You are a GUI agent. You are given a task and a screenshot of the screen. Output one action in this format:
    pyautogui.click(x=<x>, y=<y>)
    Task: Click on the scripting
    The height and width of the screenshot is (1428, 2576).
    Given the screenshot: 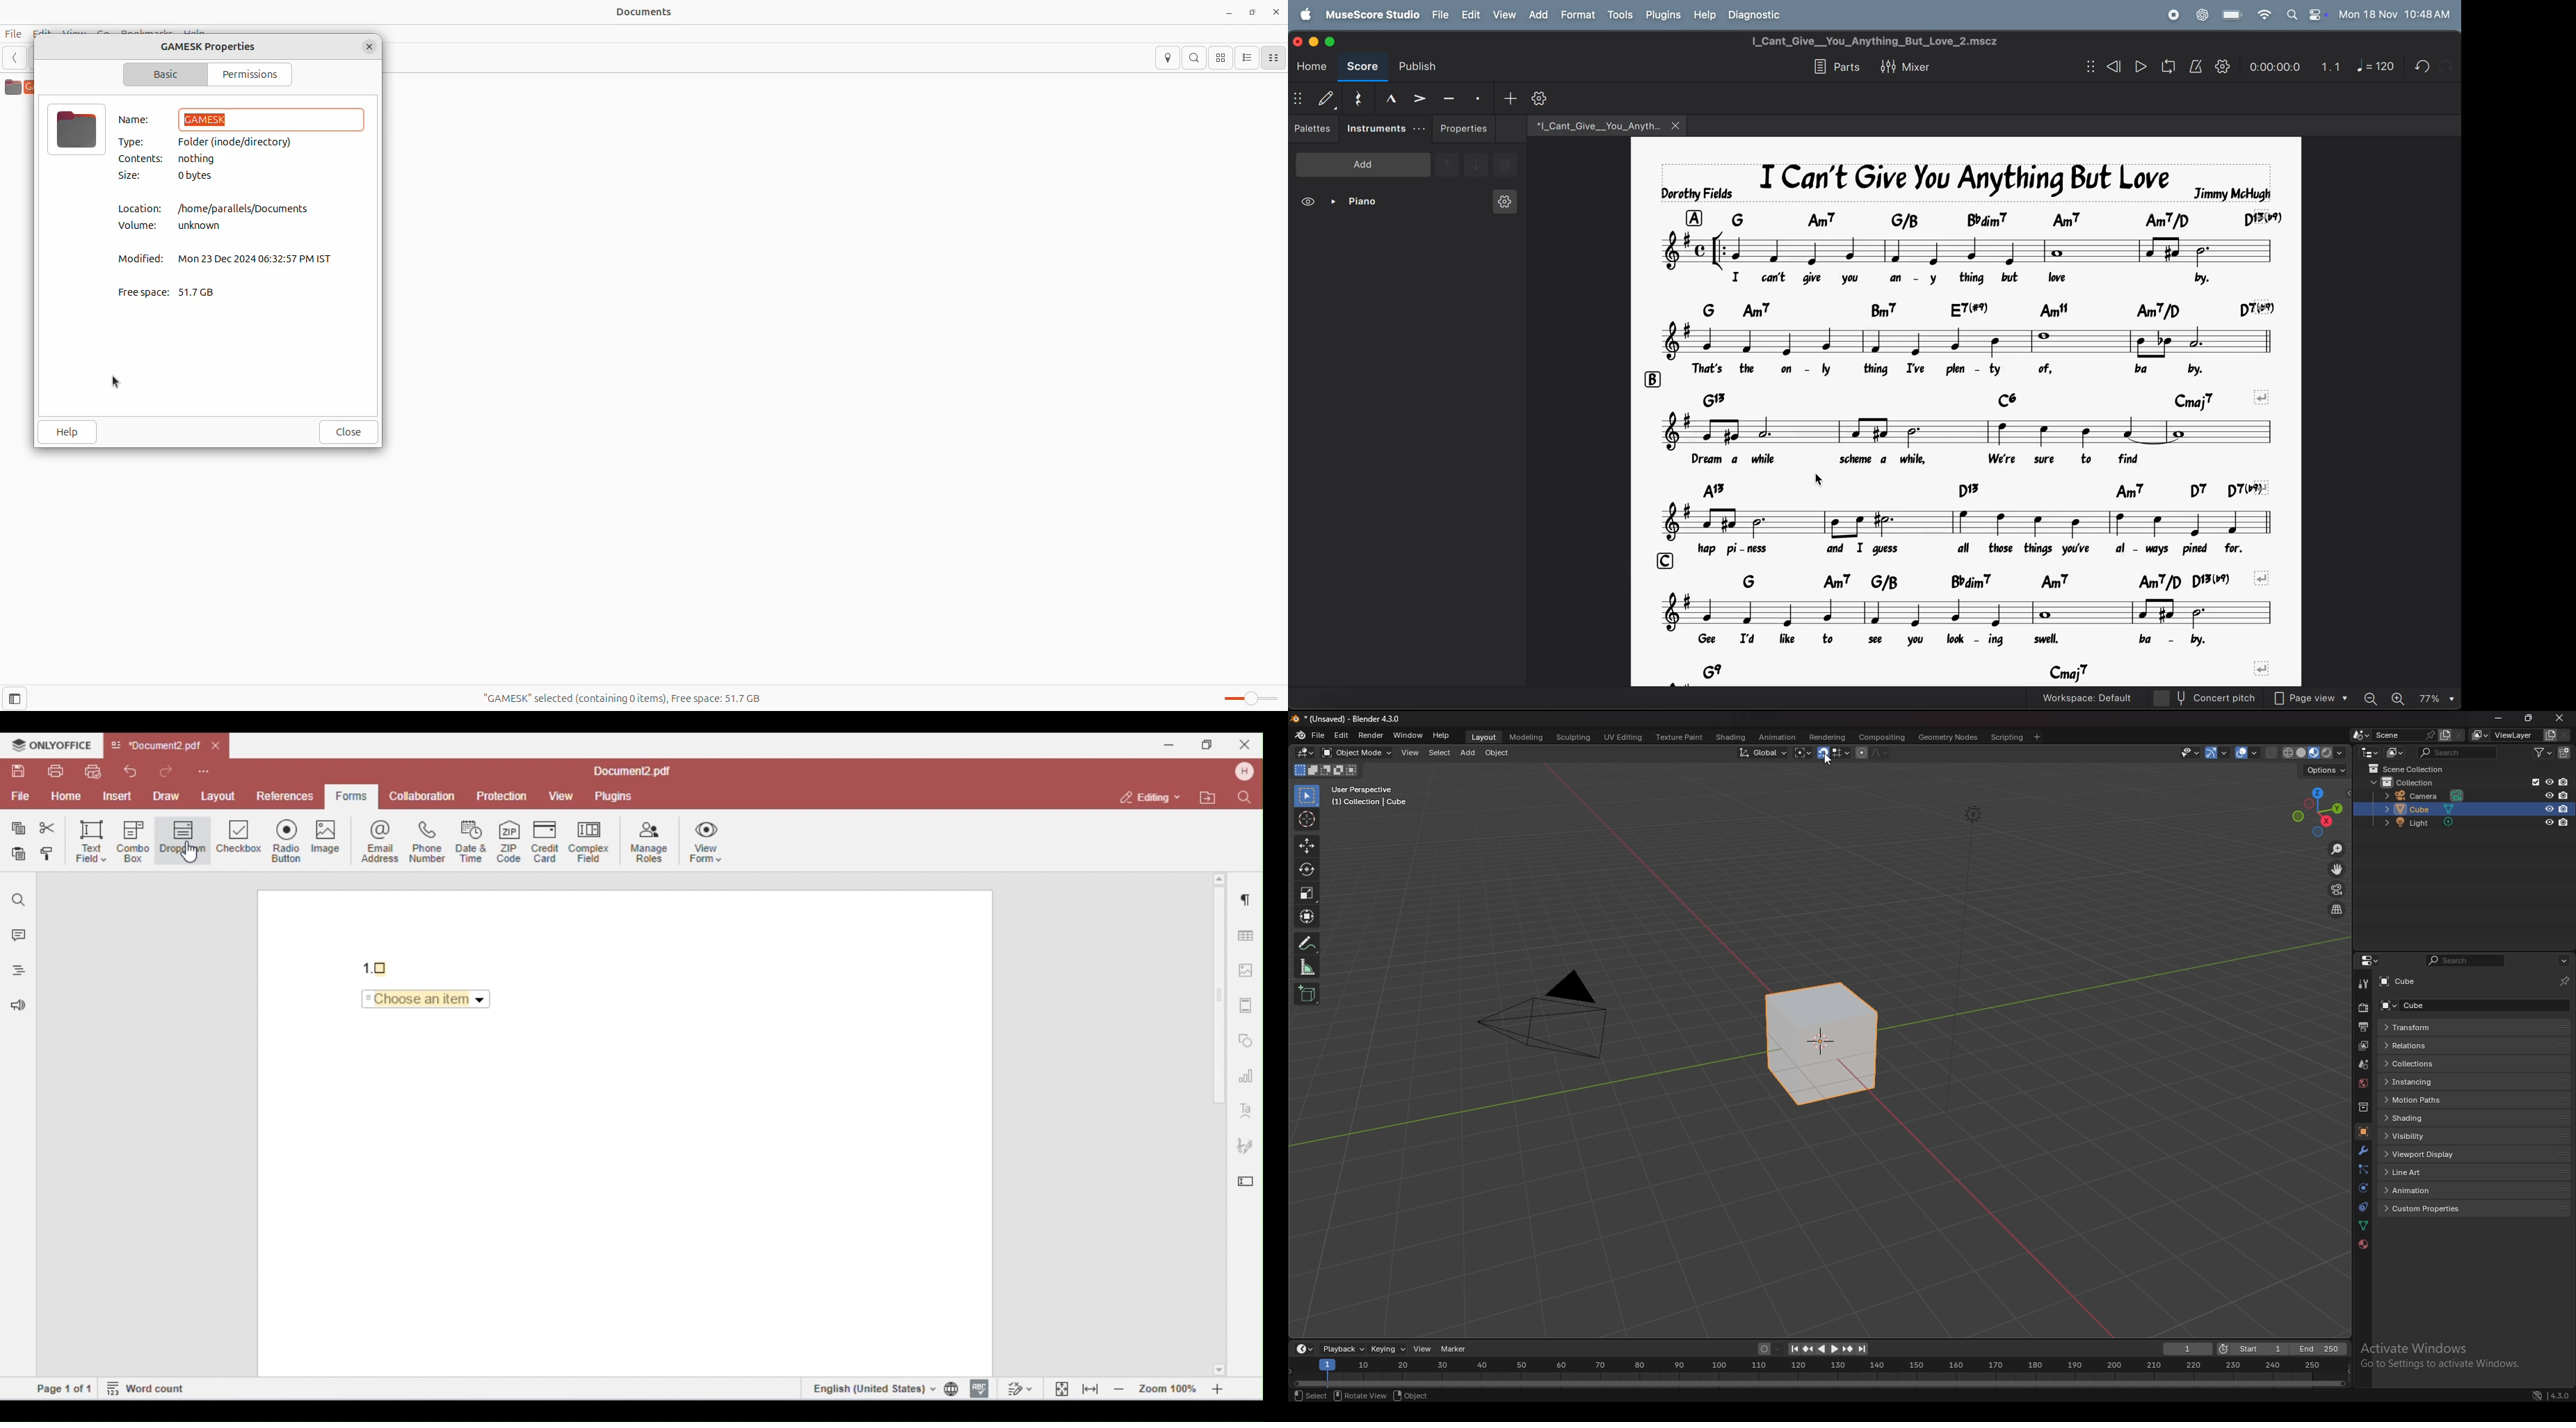 What is the action you would take?
    pyautogui.click(x=2007, y=737)
    